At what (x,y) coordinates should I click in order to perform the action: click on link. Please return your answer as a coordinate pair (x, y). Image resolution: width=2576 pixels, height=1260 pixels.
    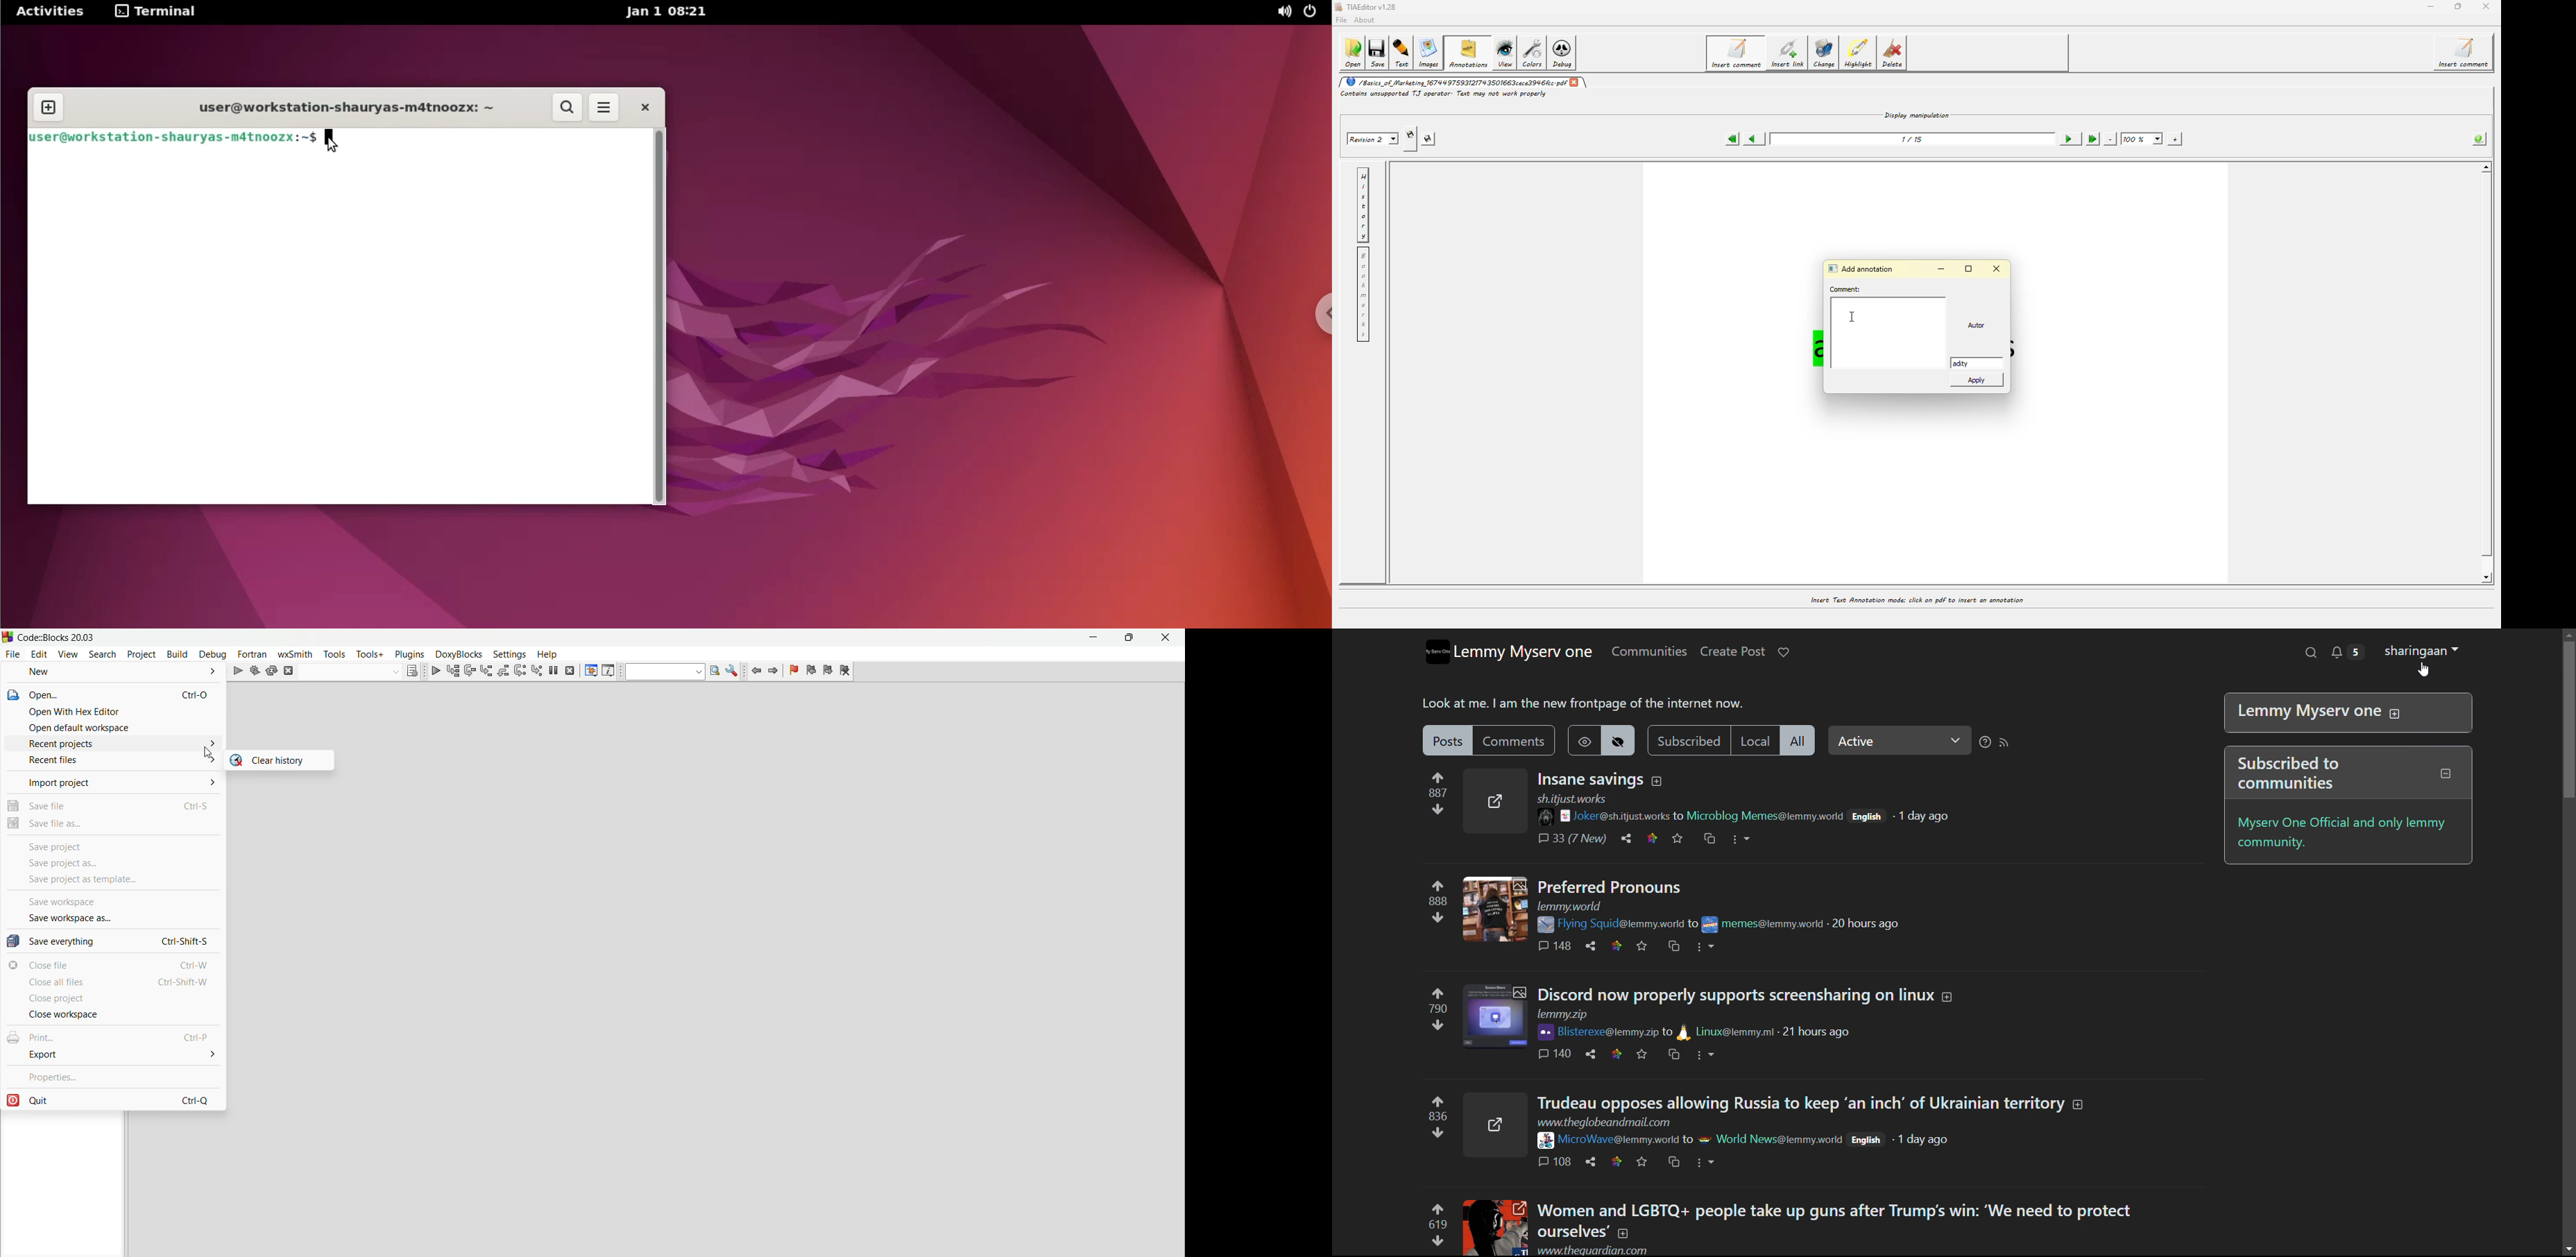
    Looking at the image, I should click on (1651, 839).